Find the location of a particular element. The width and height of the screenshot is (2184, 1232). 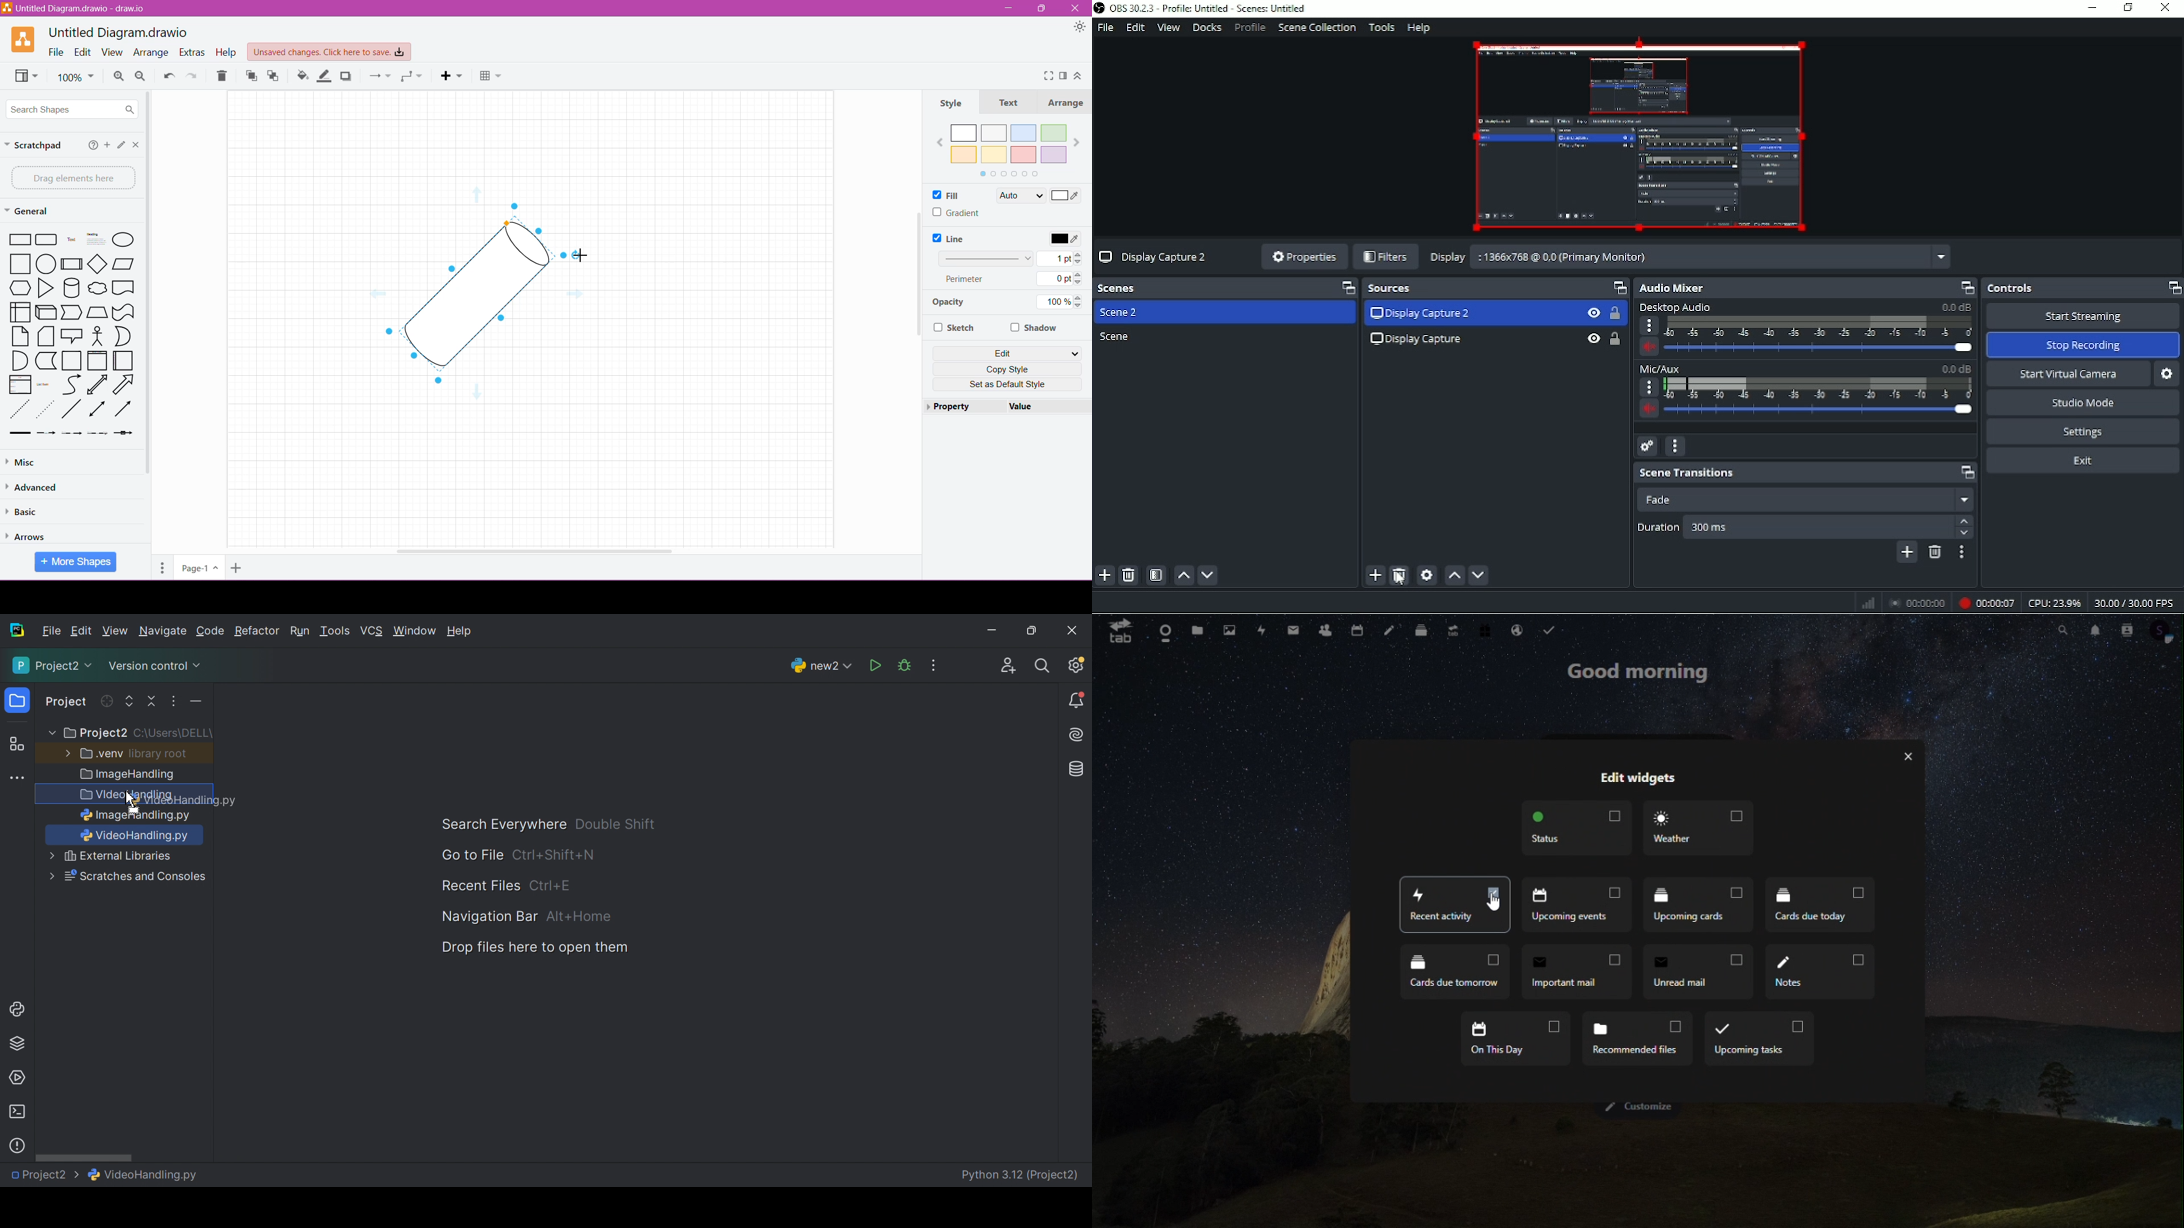

Table is located at coordinates (491, 77).